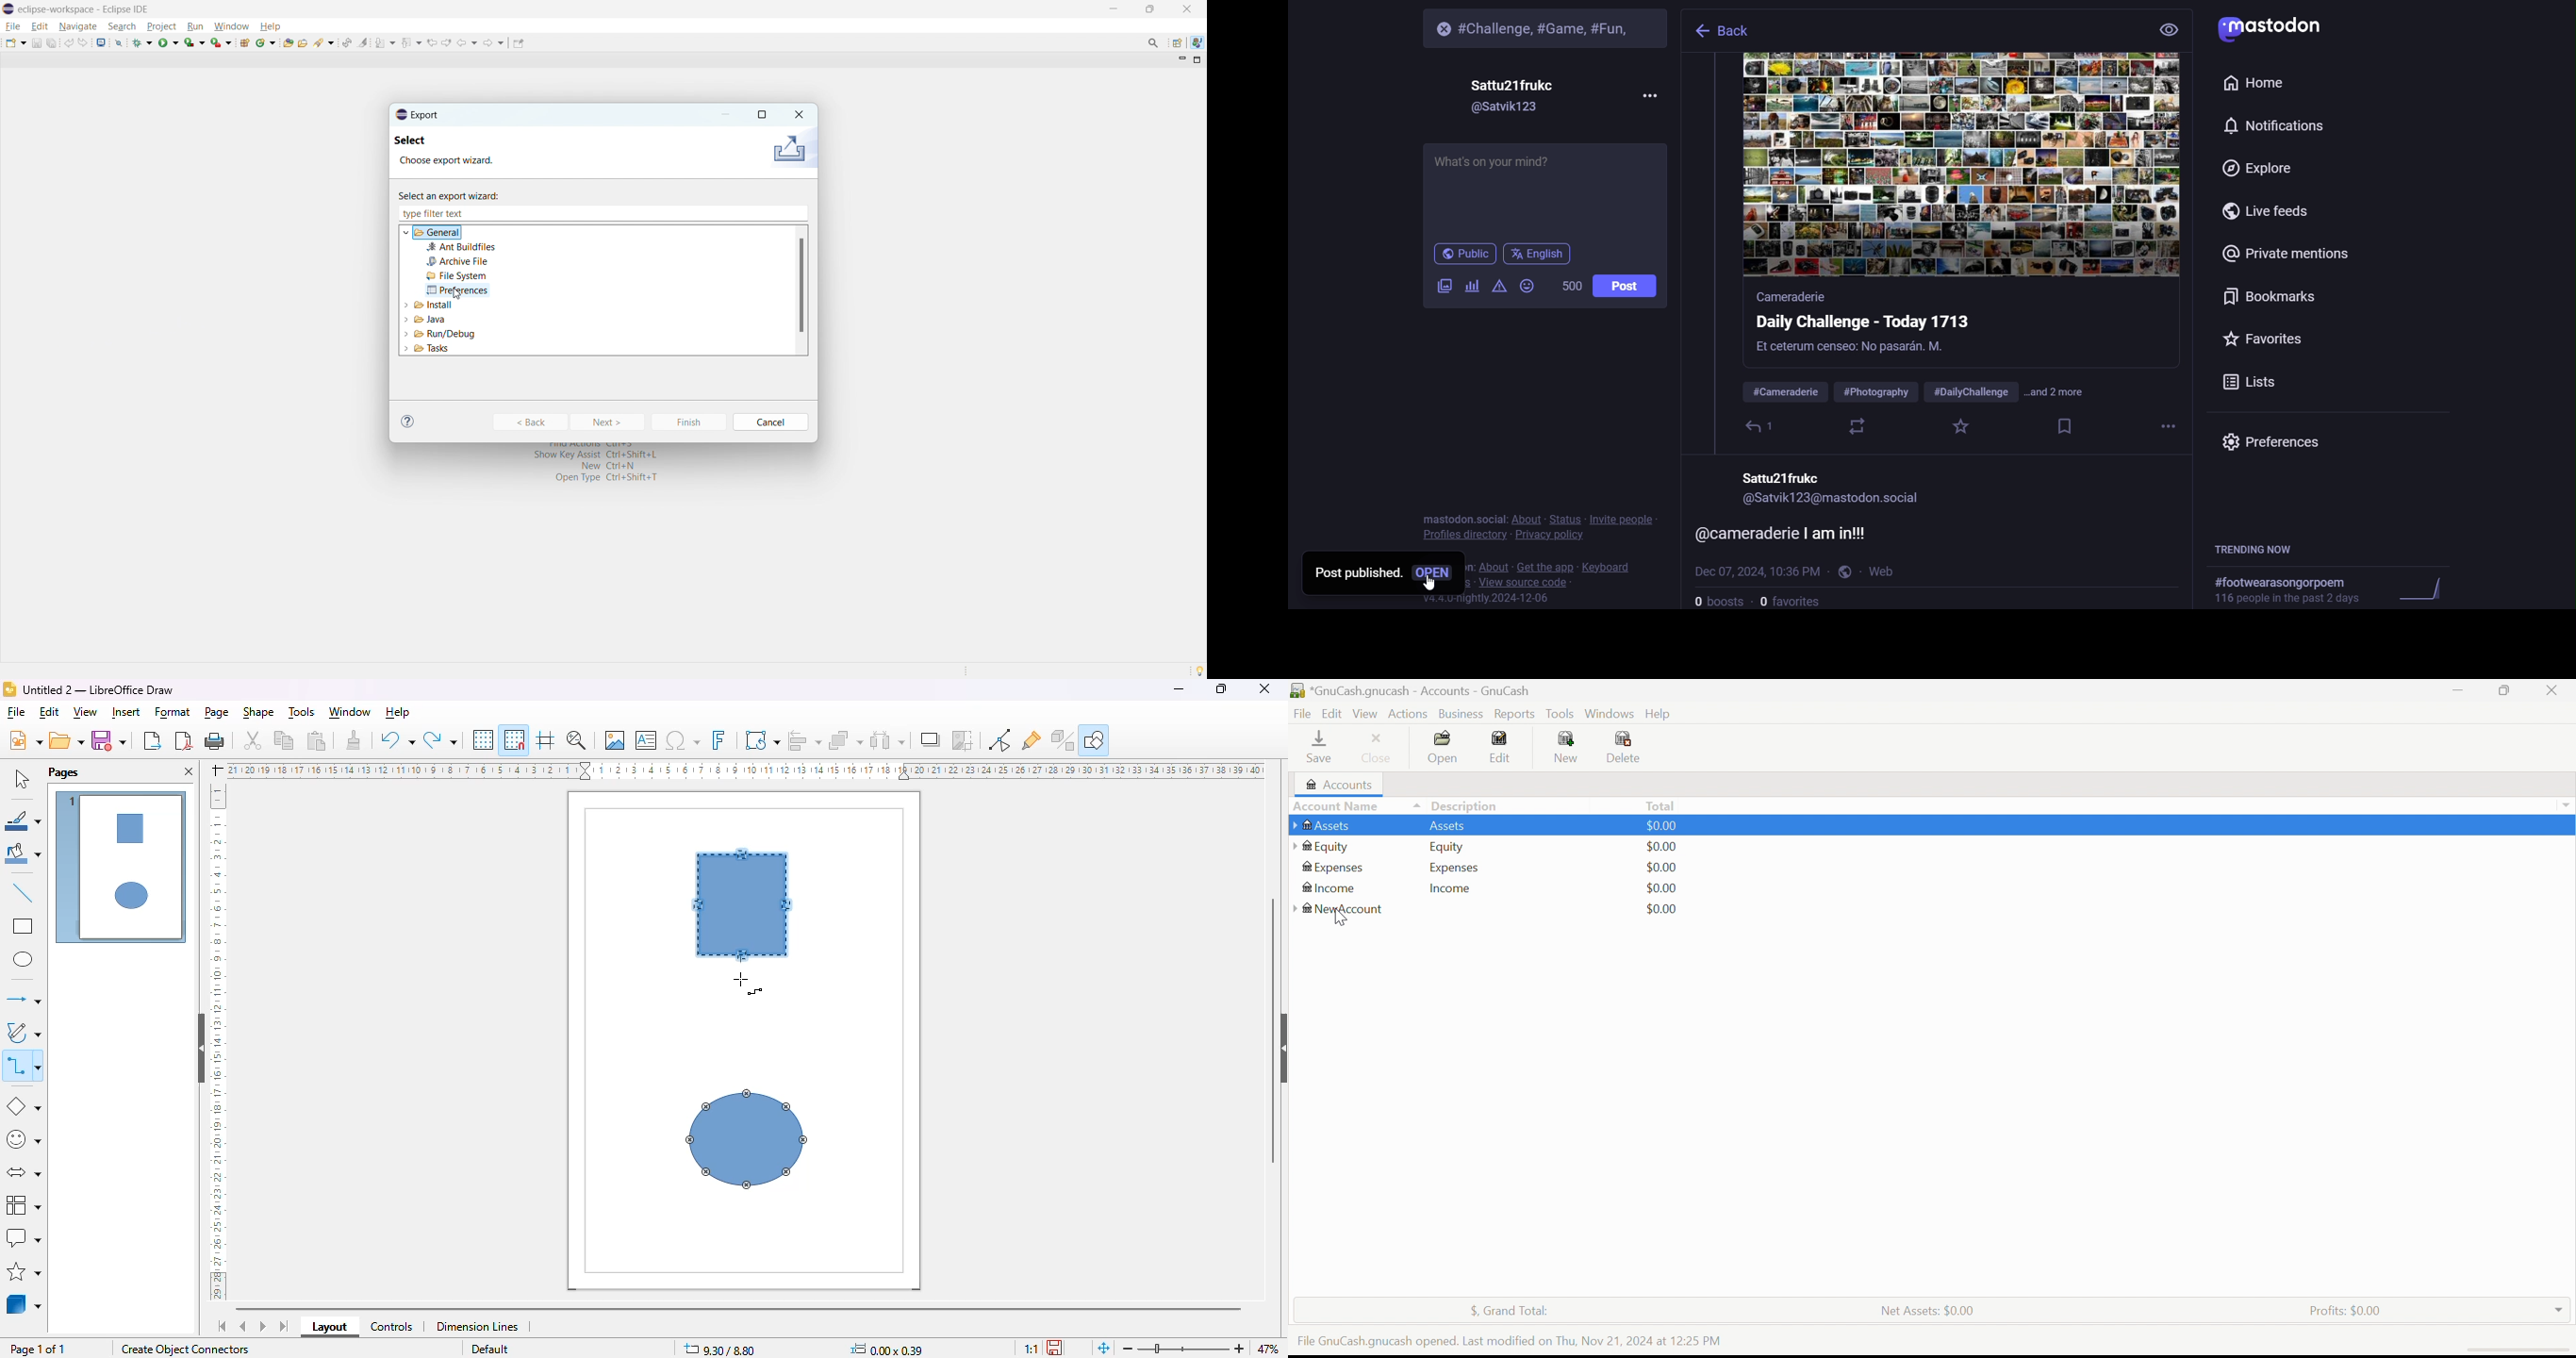  Describe the element at coordinates (1567, 517) in the screenshot. I see `status` at that location.